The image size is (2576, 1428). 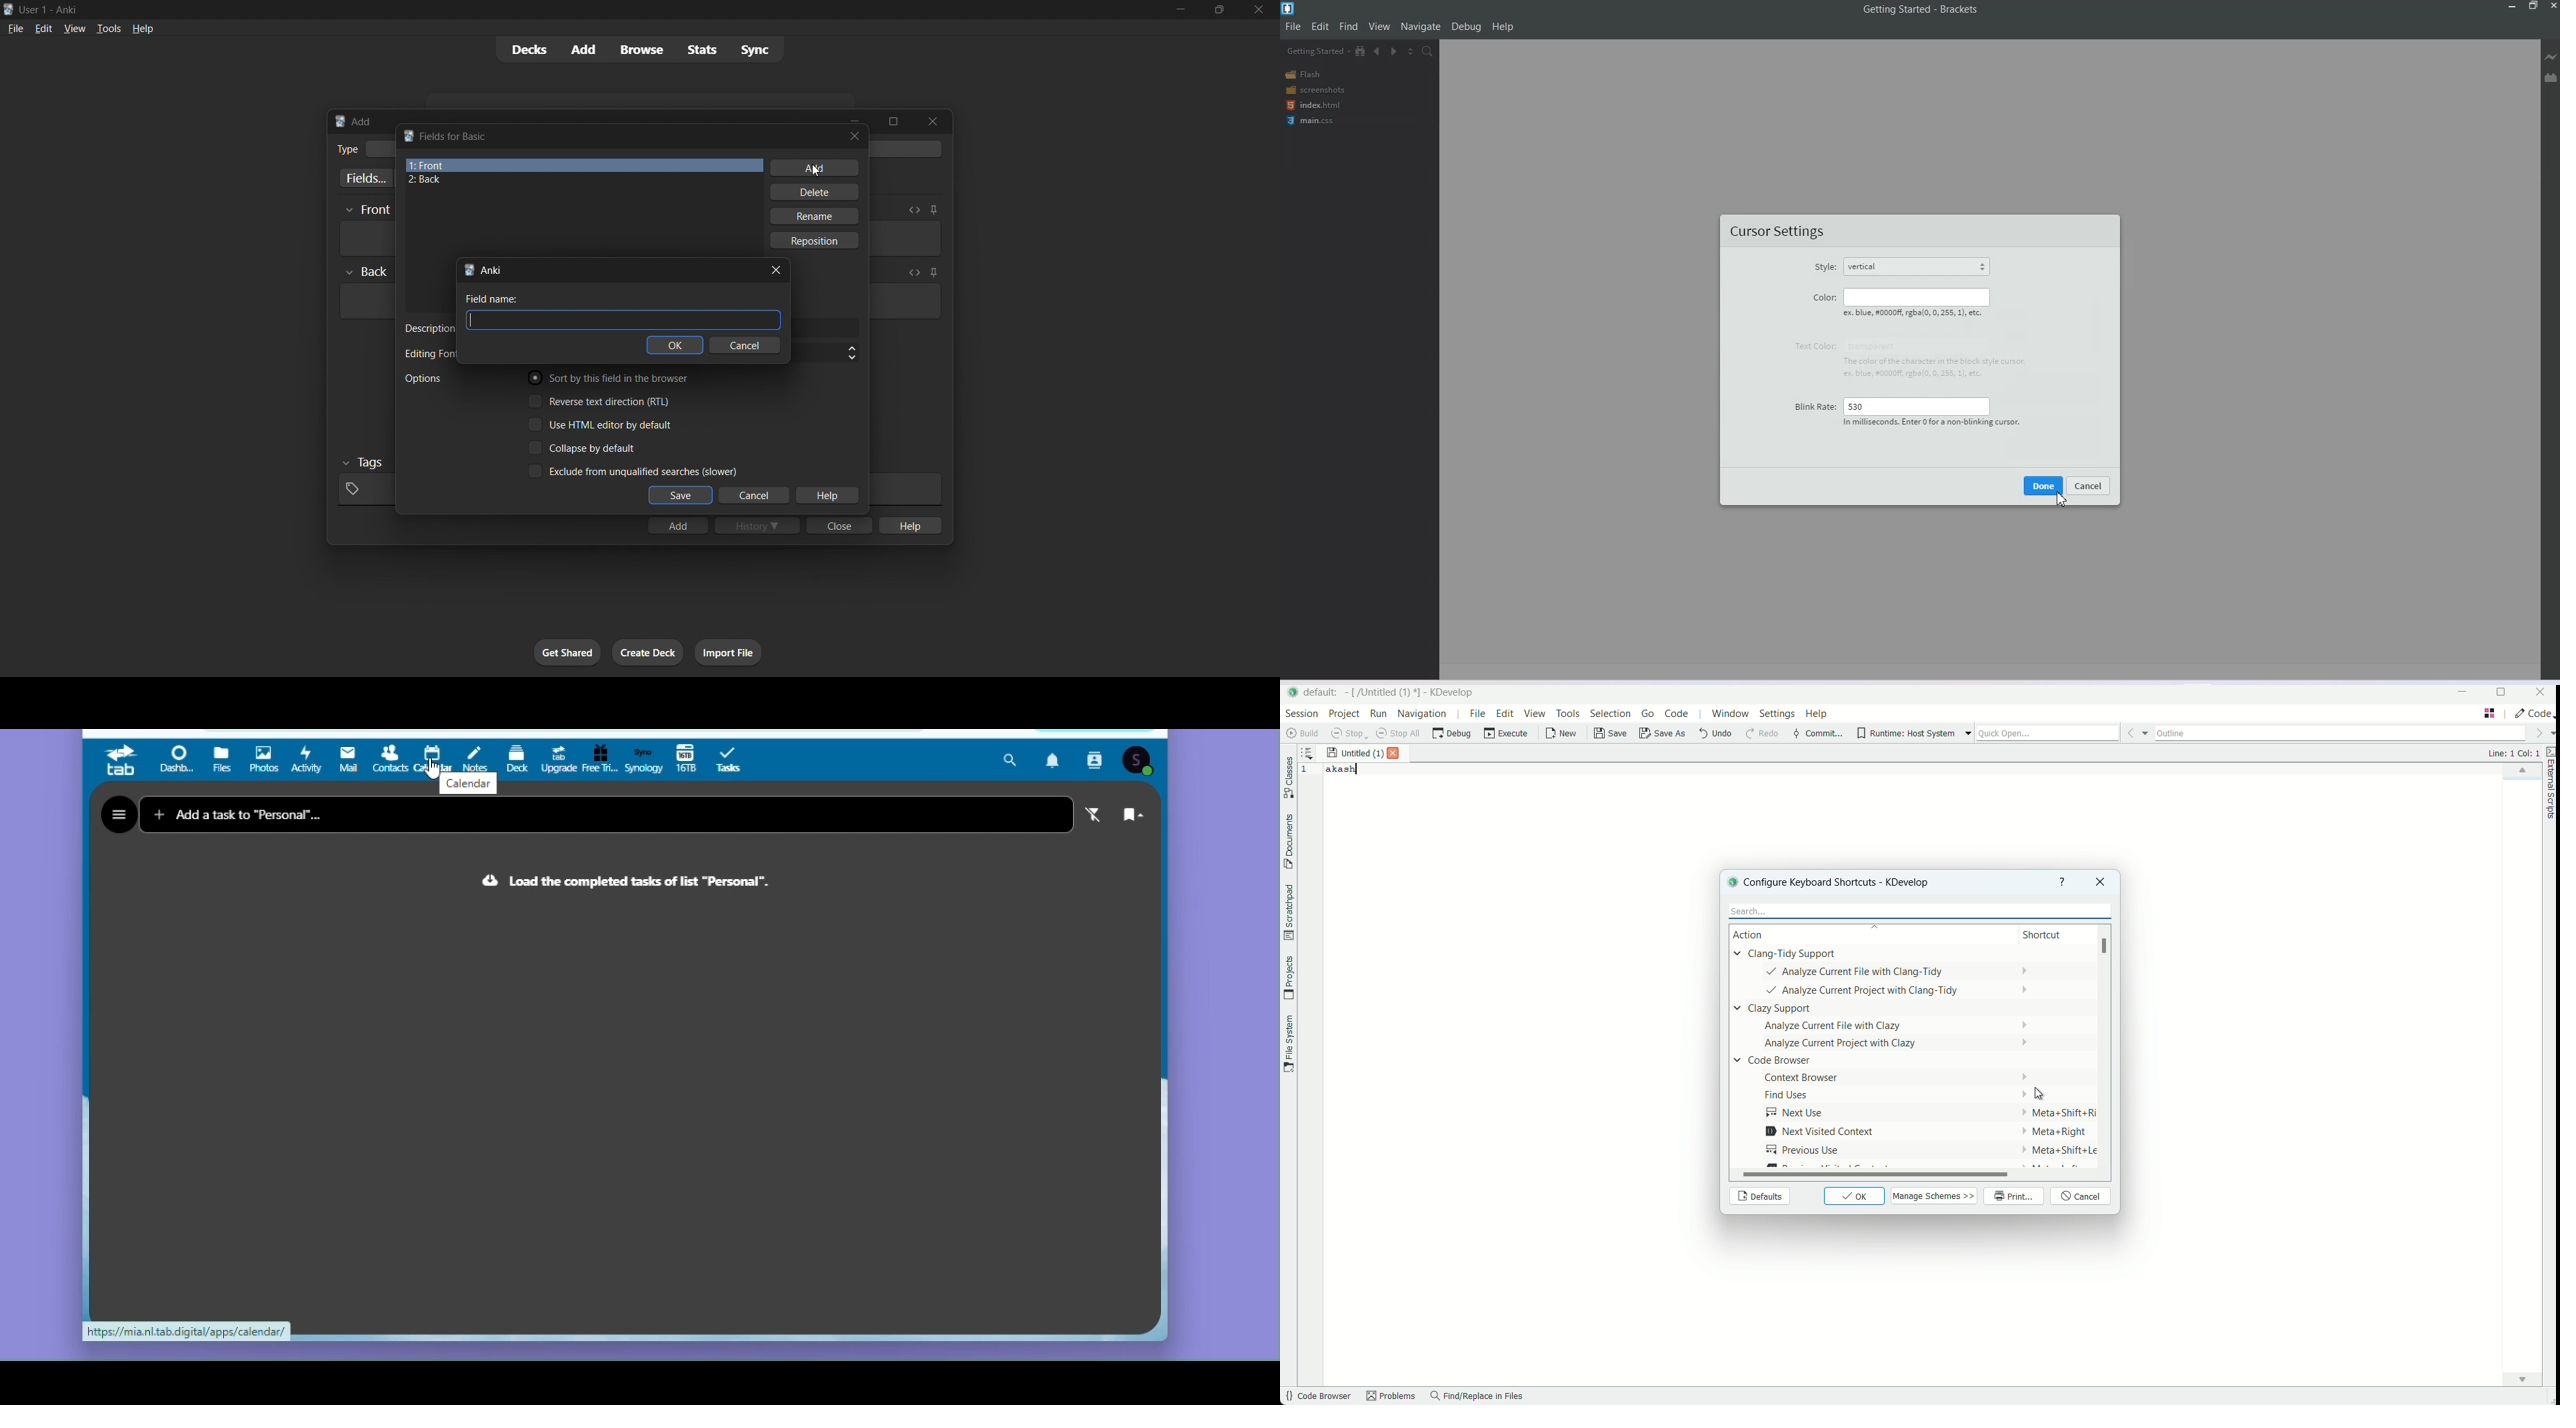 I want to click on Contacts, so click(x=1098, y=760).